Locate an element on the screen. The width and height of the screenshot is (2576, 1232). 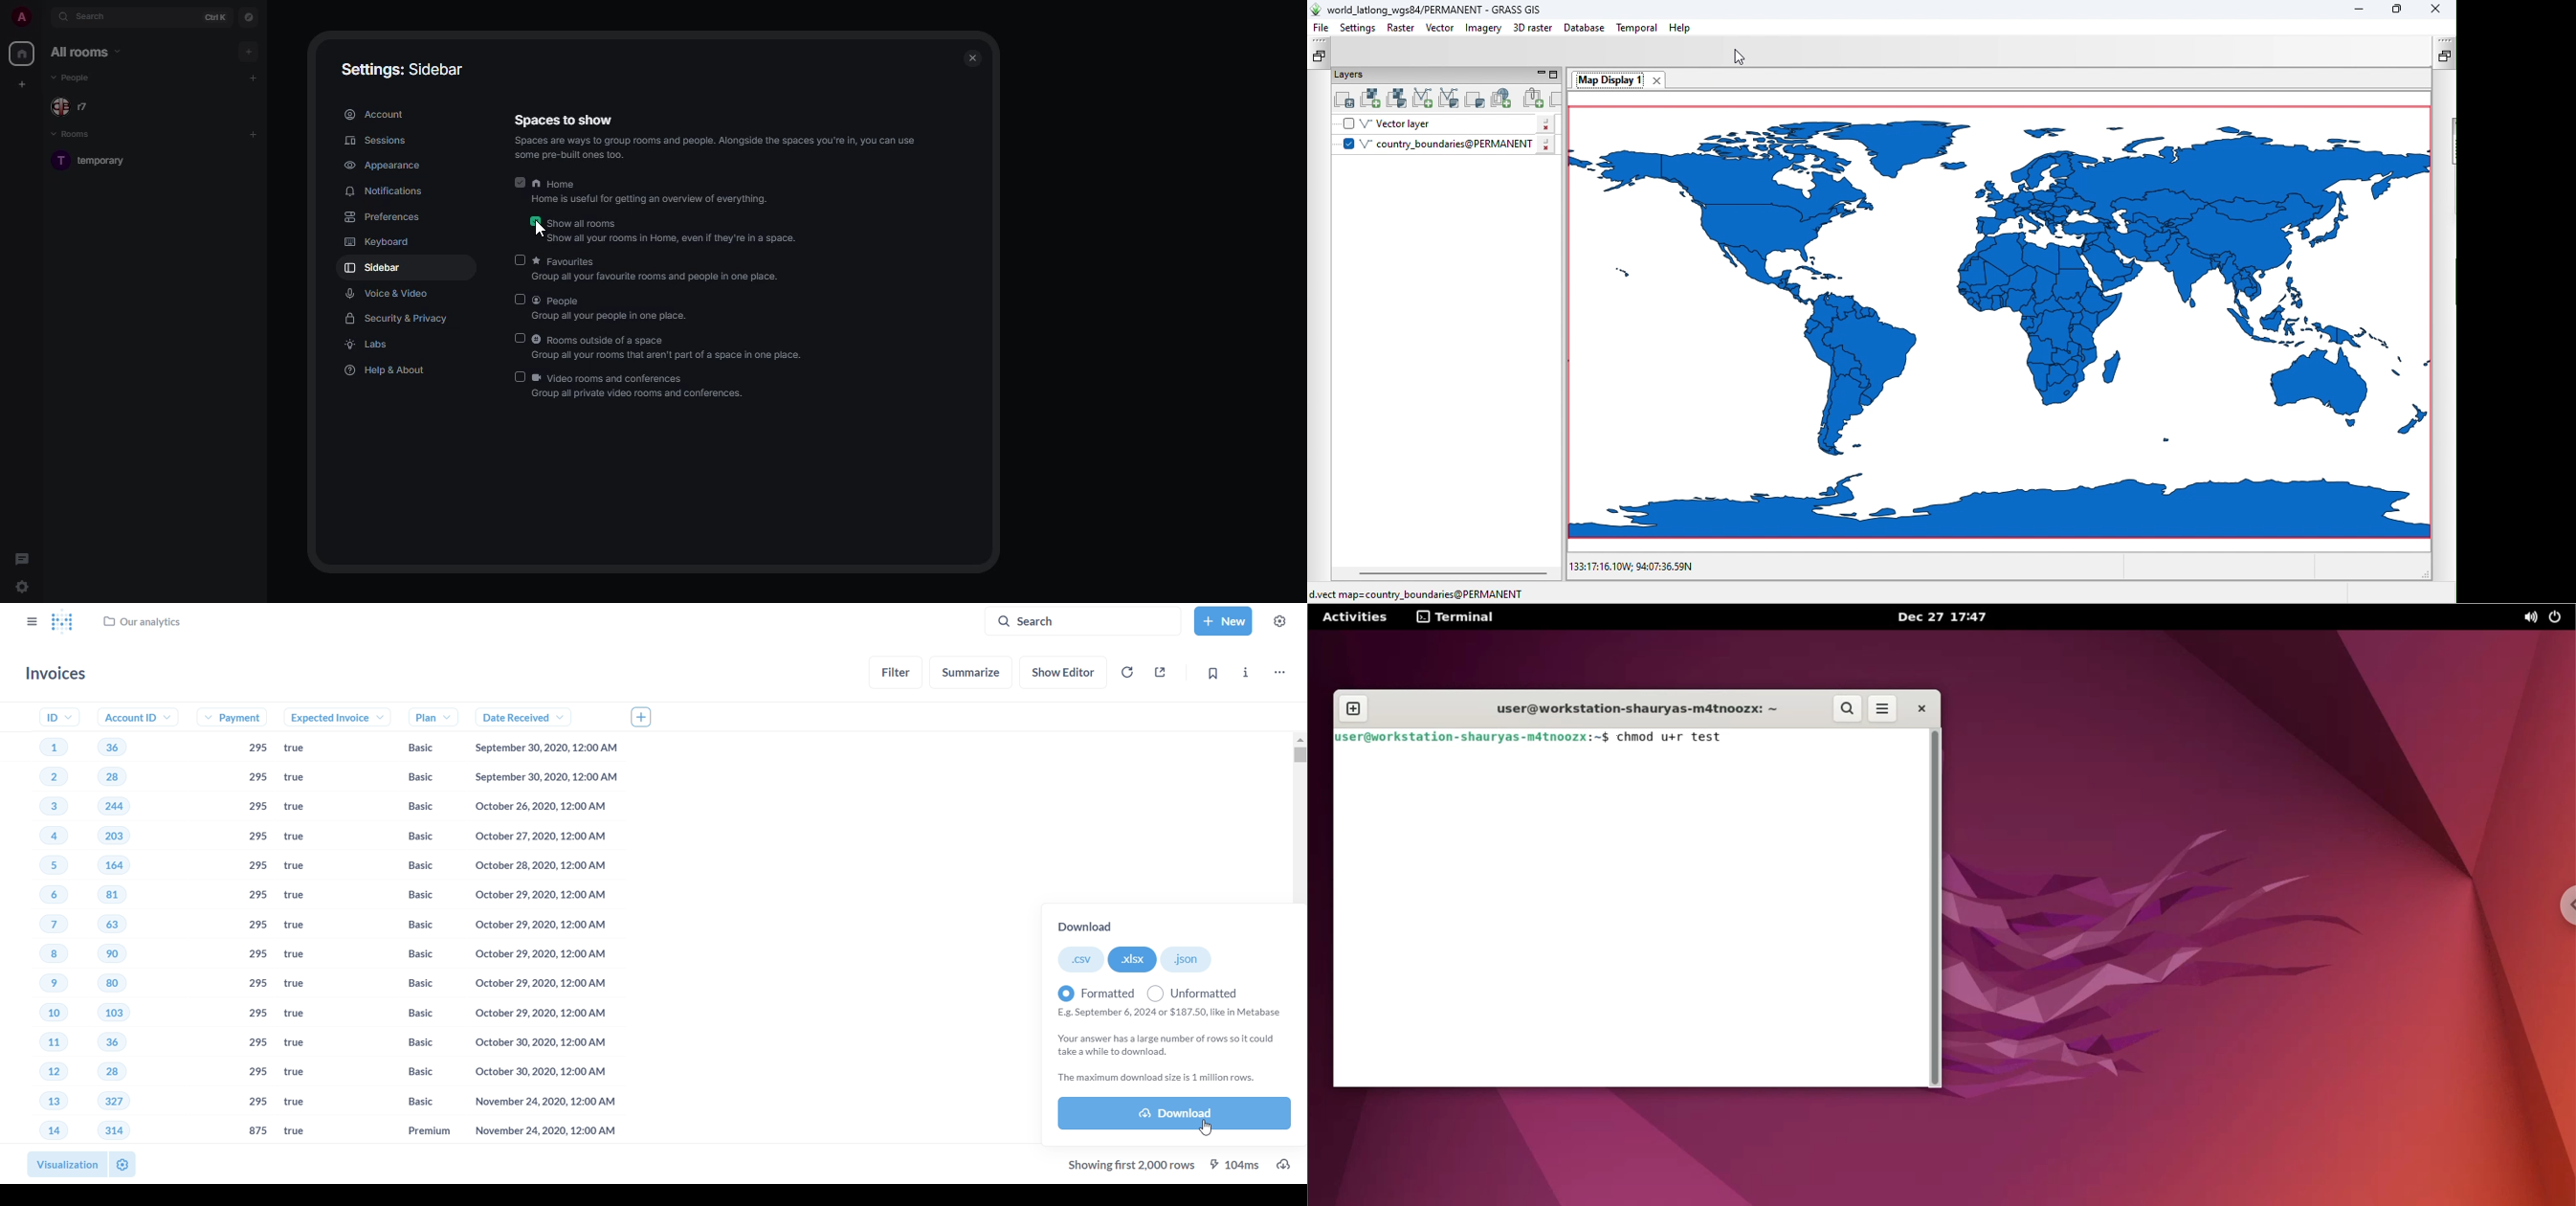
account is located at coordinates (373, 114).